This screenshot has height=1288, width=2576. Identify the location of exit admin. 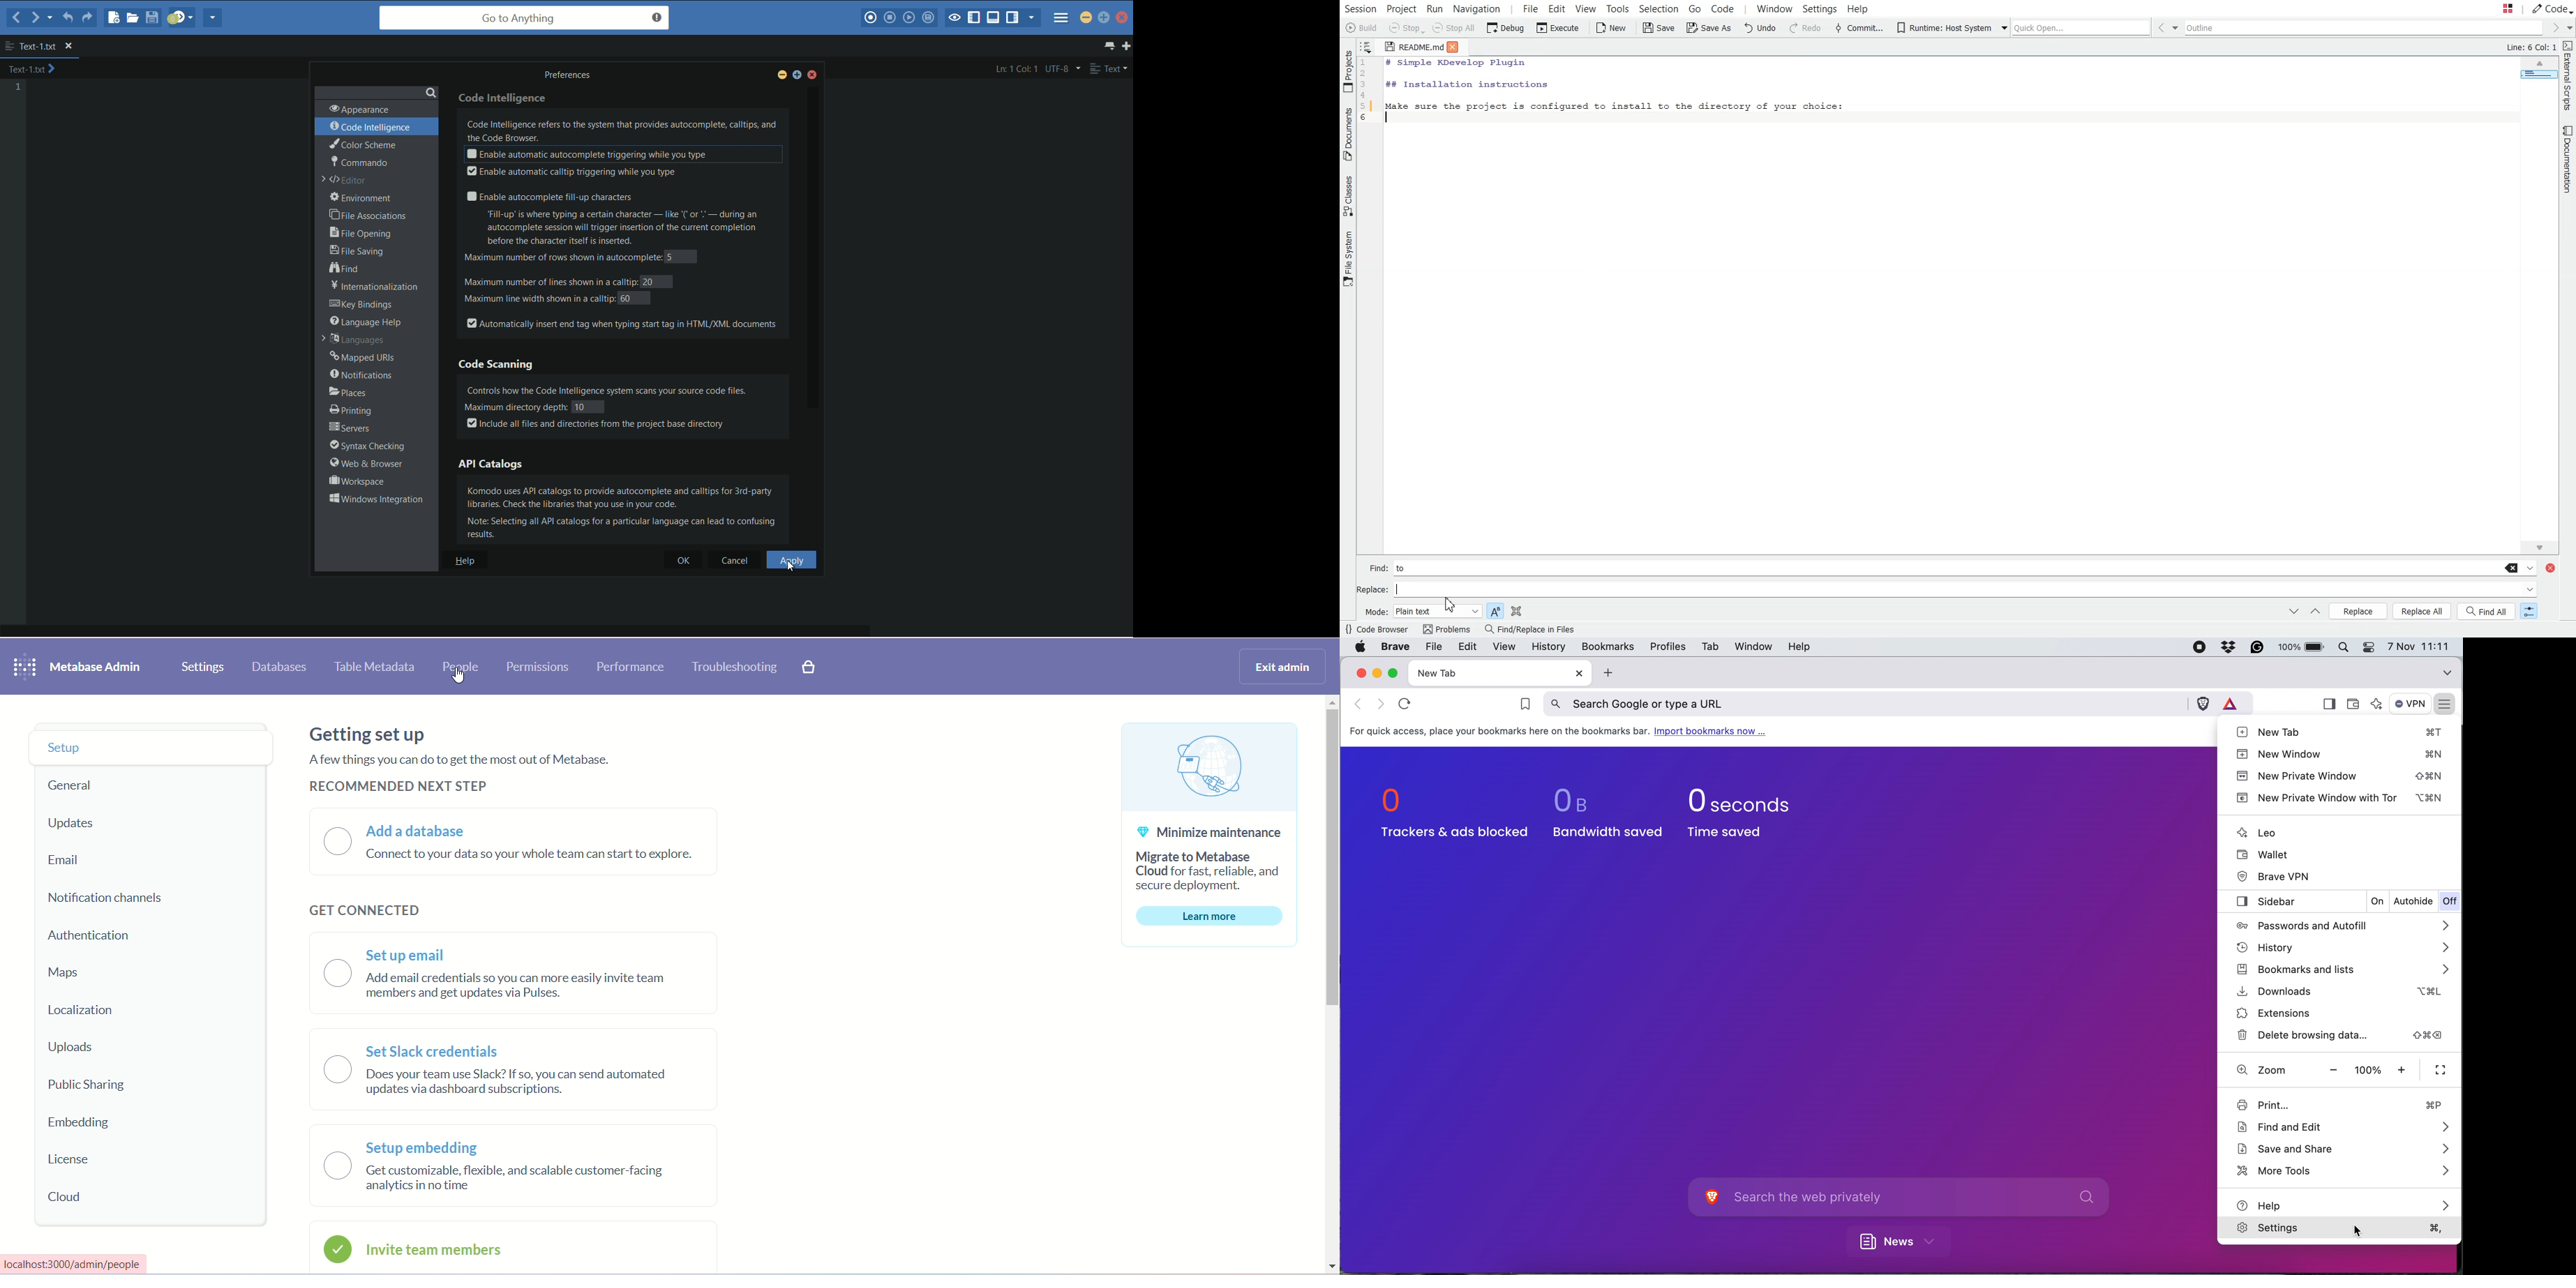
(1279, 667).